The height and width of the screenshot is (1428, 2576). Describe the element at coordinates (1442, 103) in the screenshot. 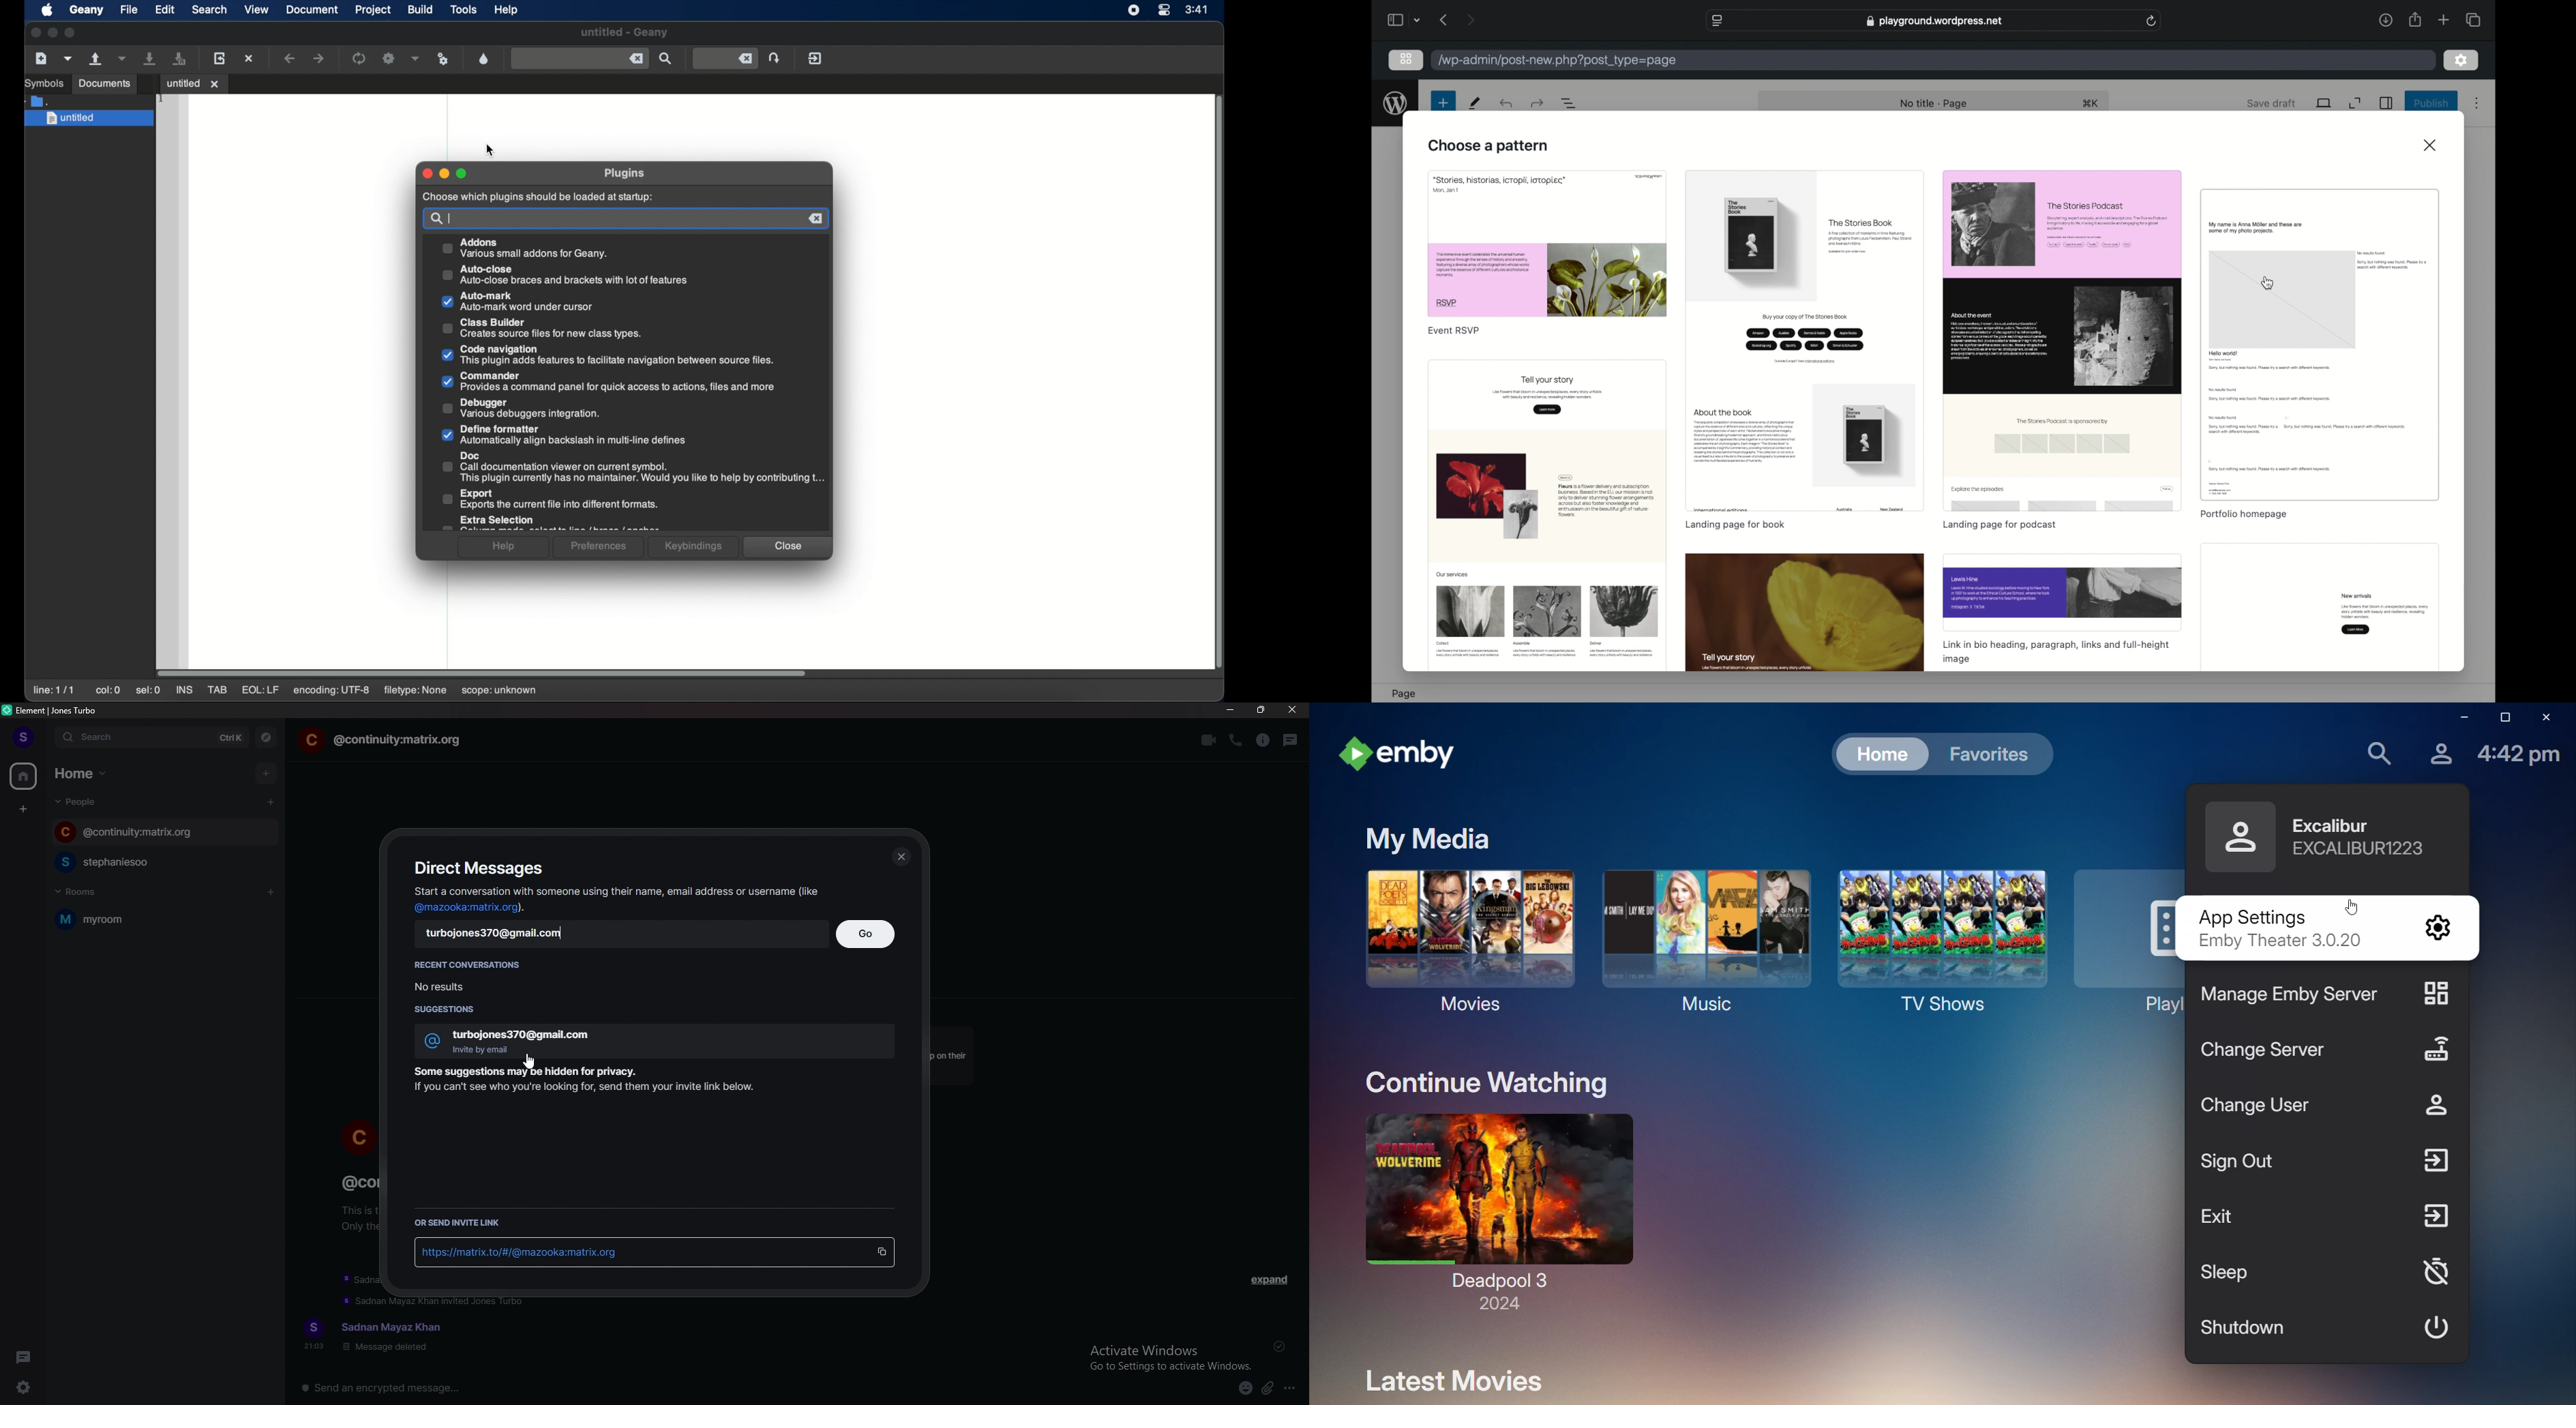

I see `new` at that location.